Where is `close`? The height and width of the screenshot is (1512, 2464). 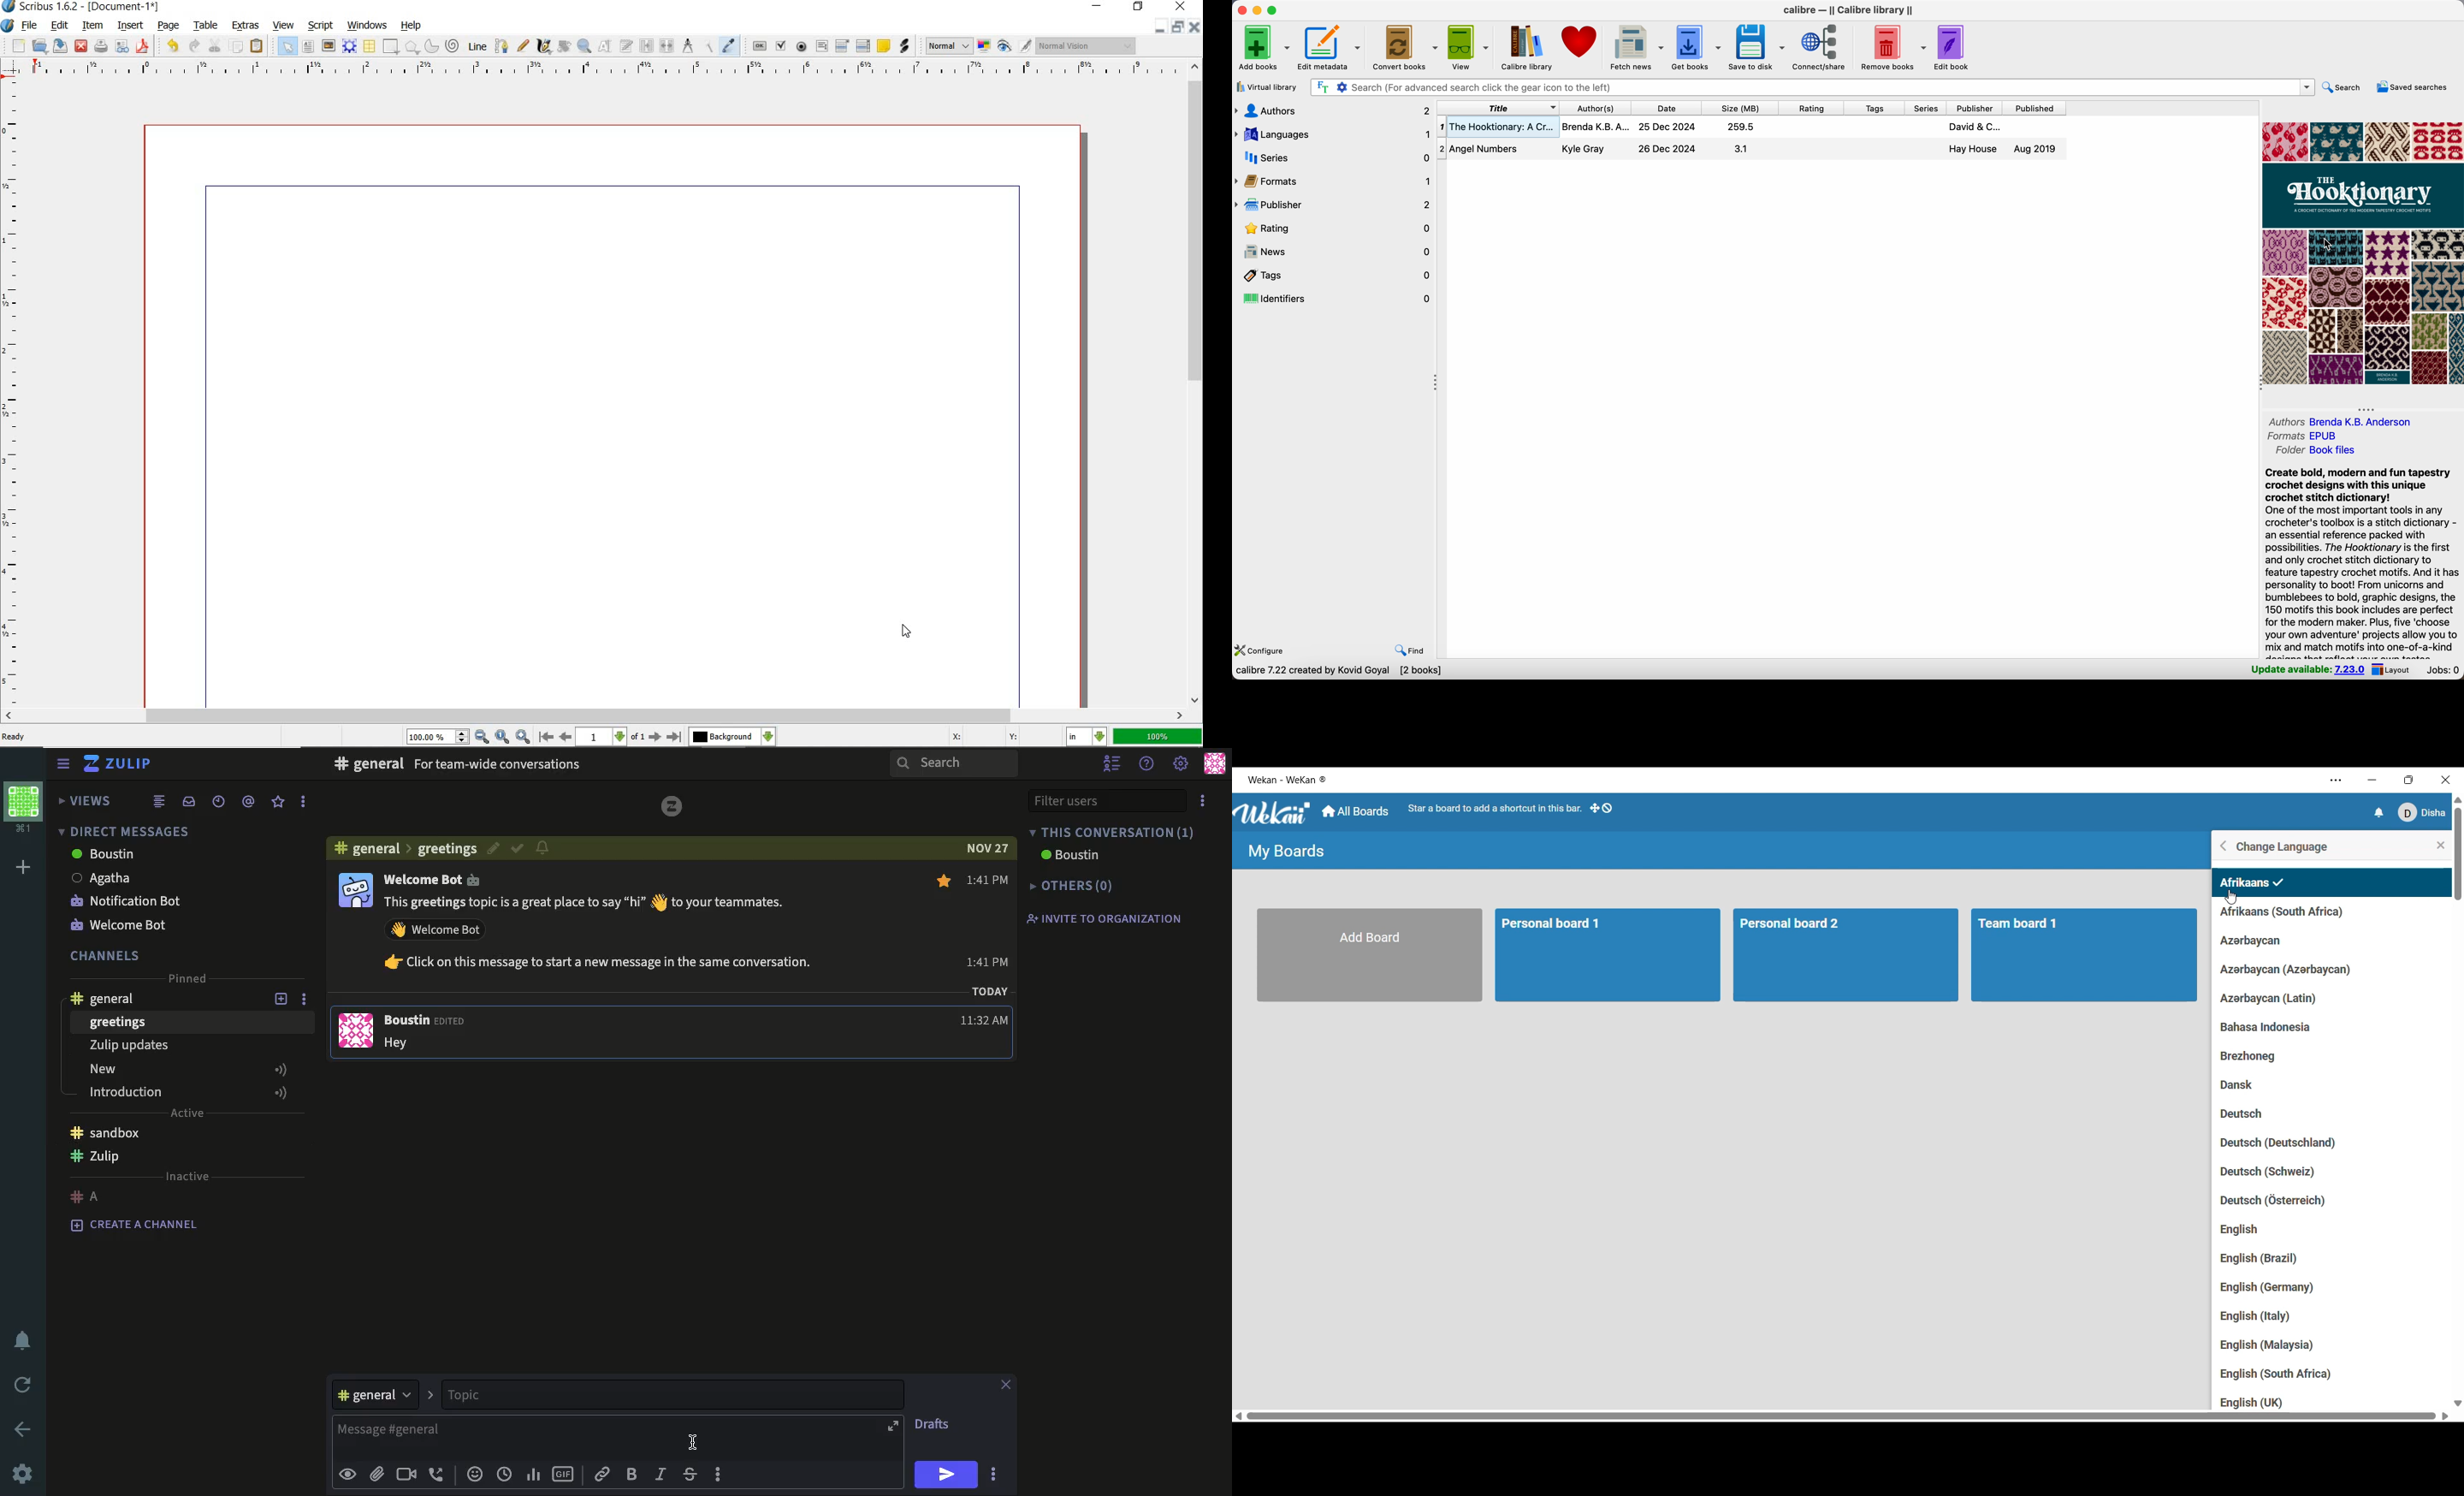 close is located at coordinates (1195, 27).